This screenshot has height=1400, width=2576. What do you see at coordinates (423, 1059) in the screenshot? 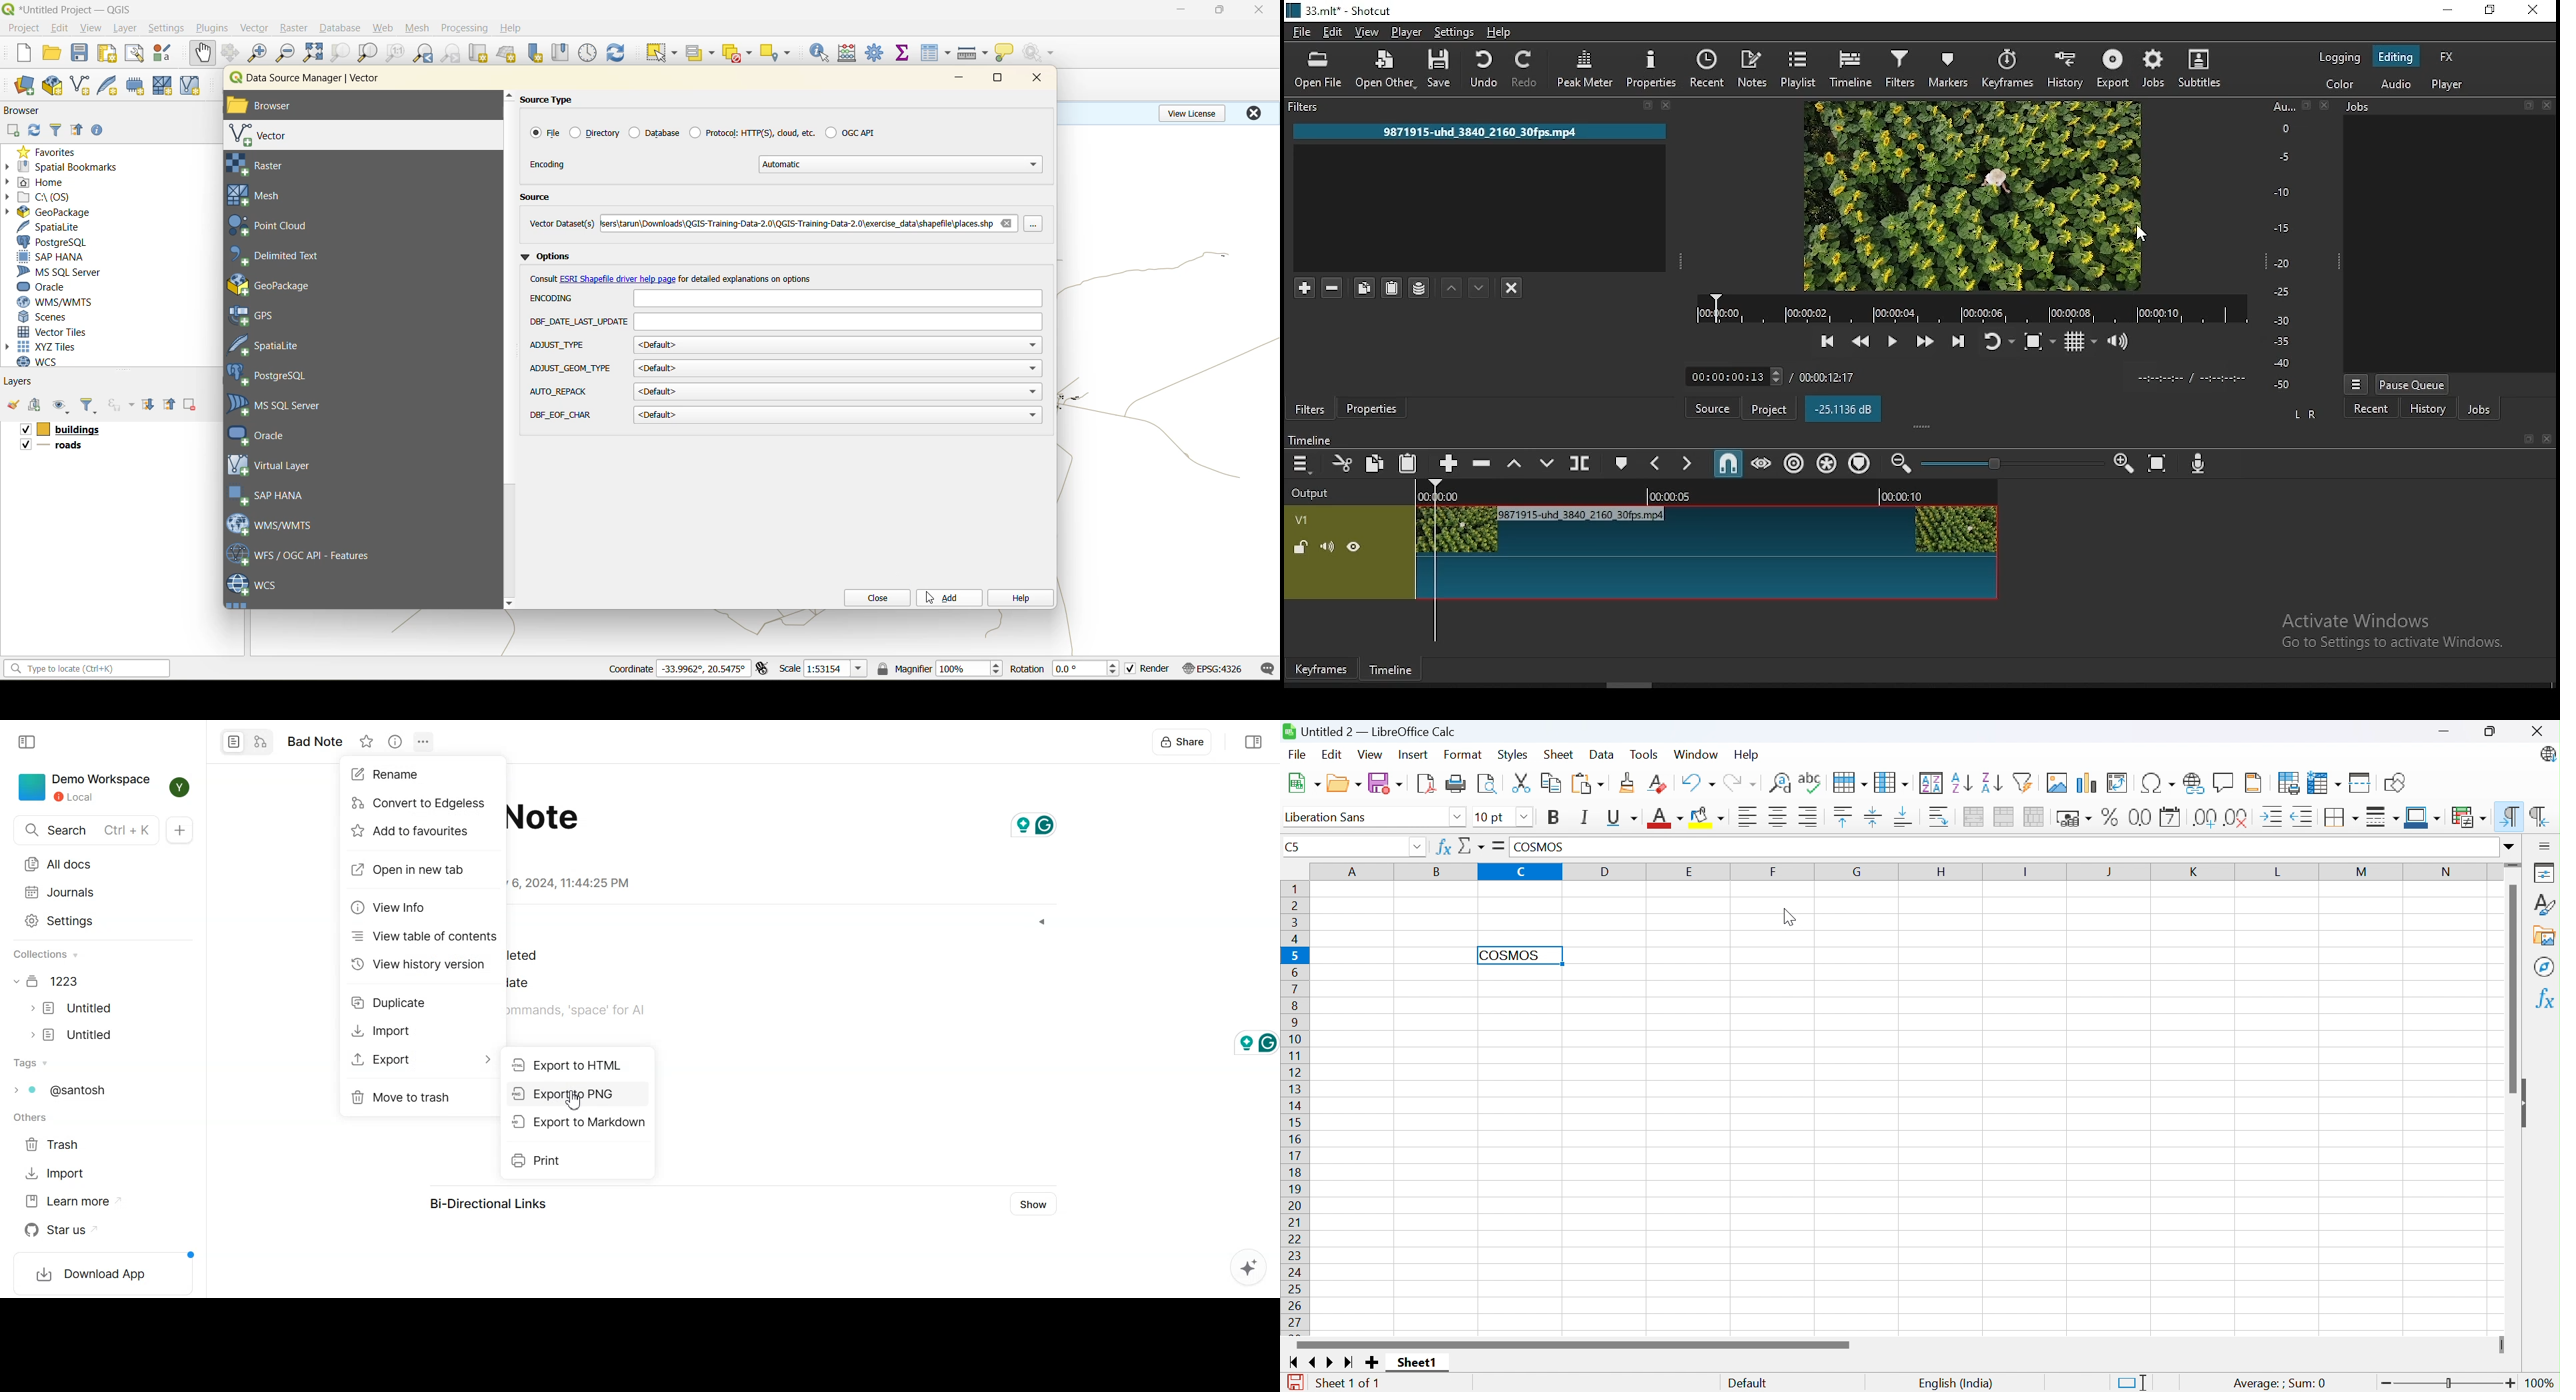
I see `Export ` at bounding box center [423, 1059].